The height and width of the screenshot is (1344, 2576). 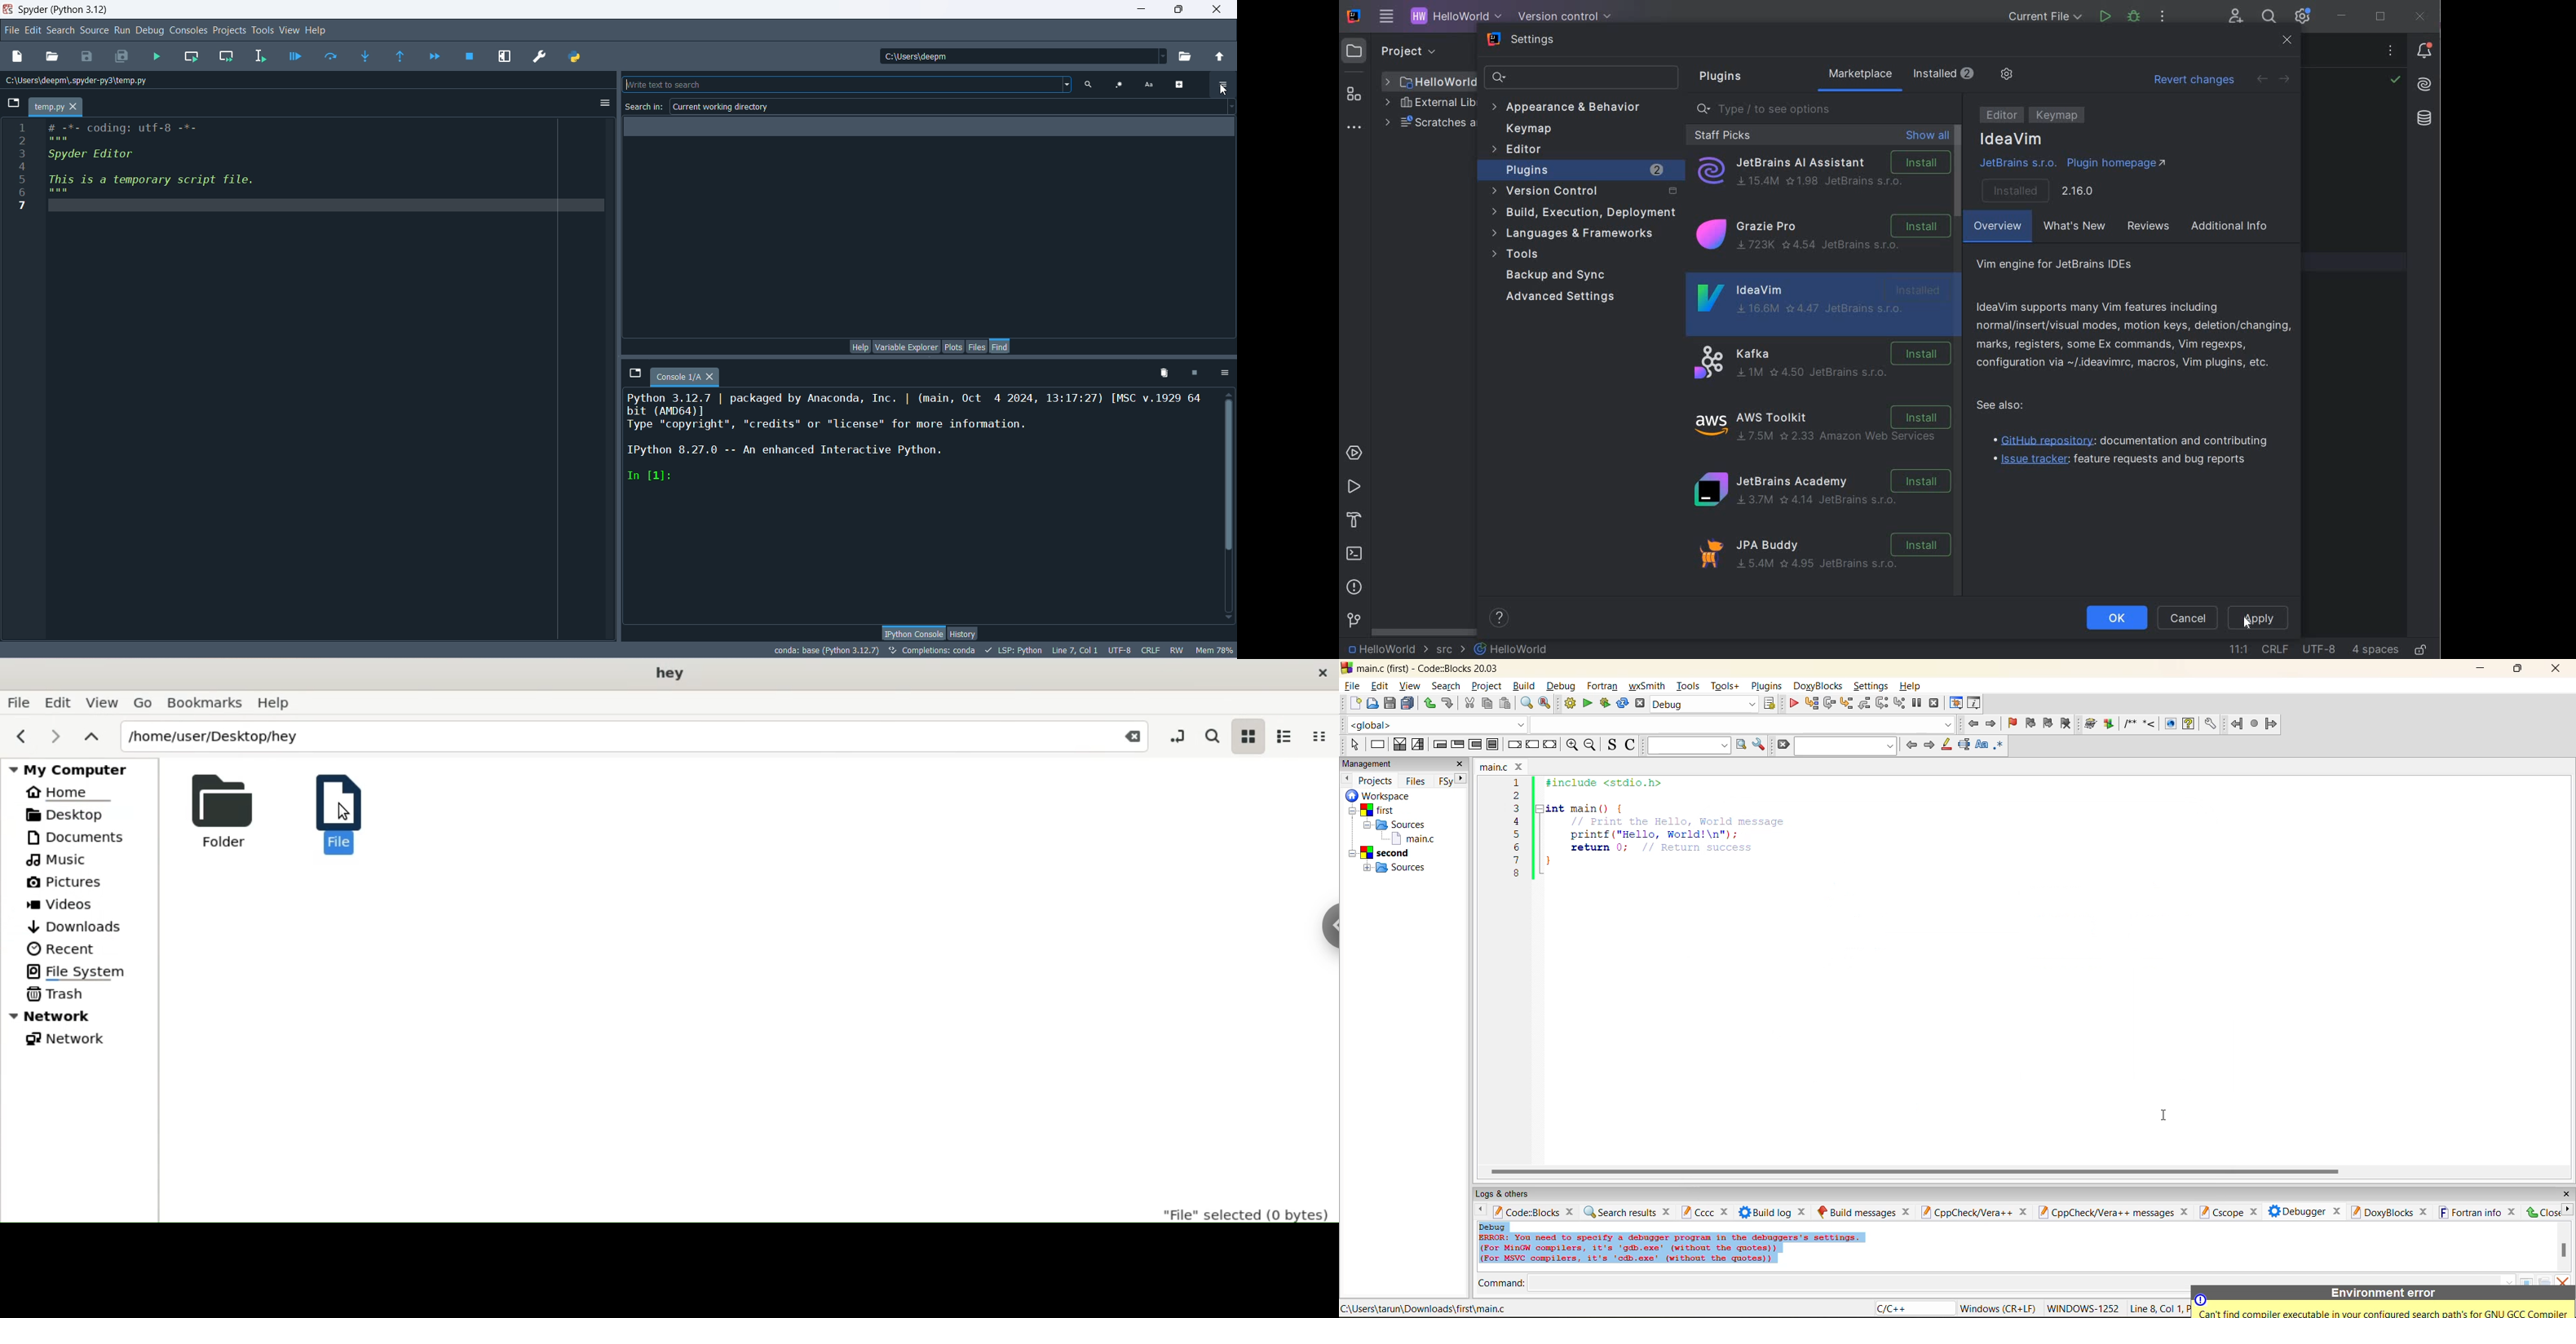 What do you see at coordinates (1224, 84) in the screenshot?
I see `options` at bounding box center [1224, 84].